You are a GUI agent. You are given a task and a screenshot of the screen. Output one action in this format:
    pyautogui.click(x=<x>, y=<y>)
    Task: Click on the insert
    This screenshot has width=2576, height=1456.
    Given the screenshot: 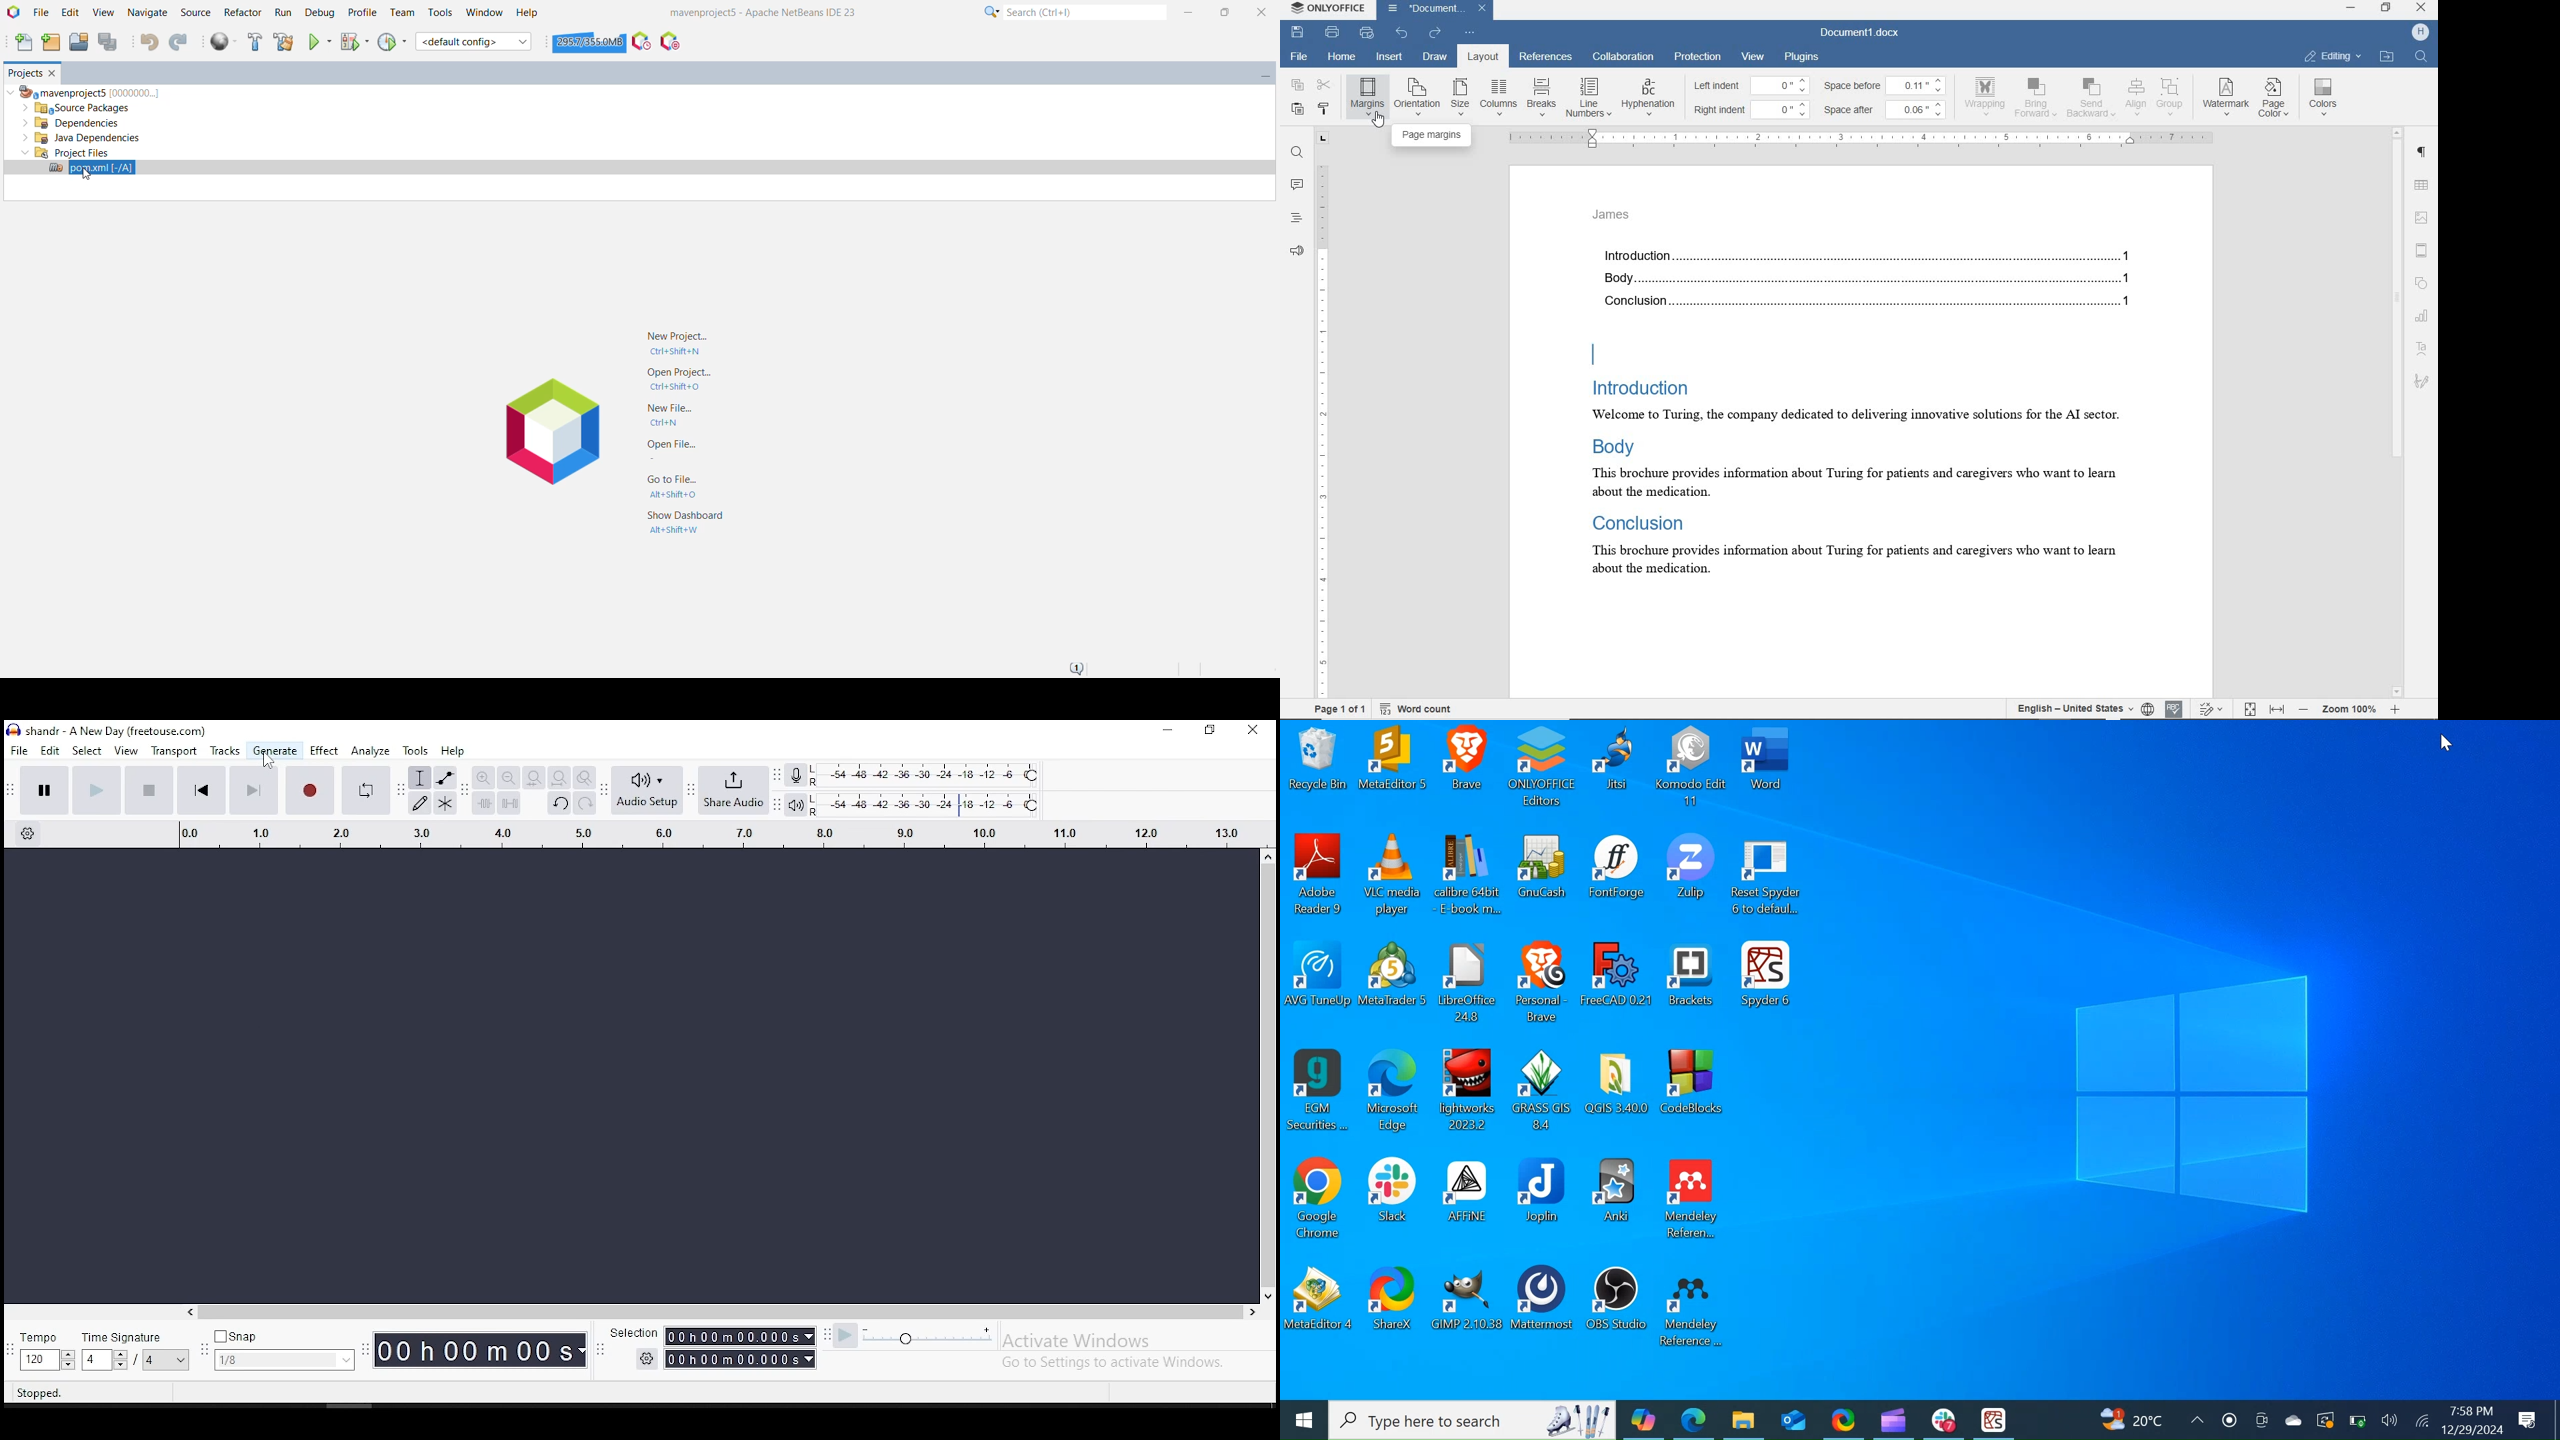 What is the action you would take?
    pyautogui.click(x=1391, y=57)
    